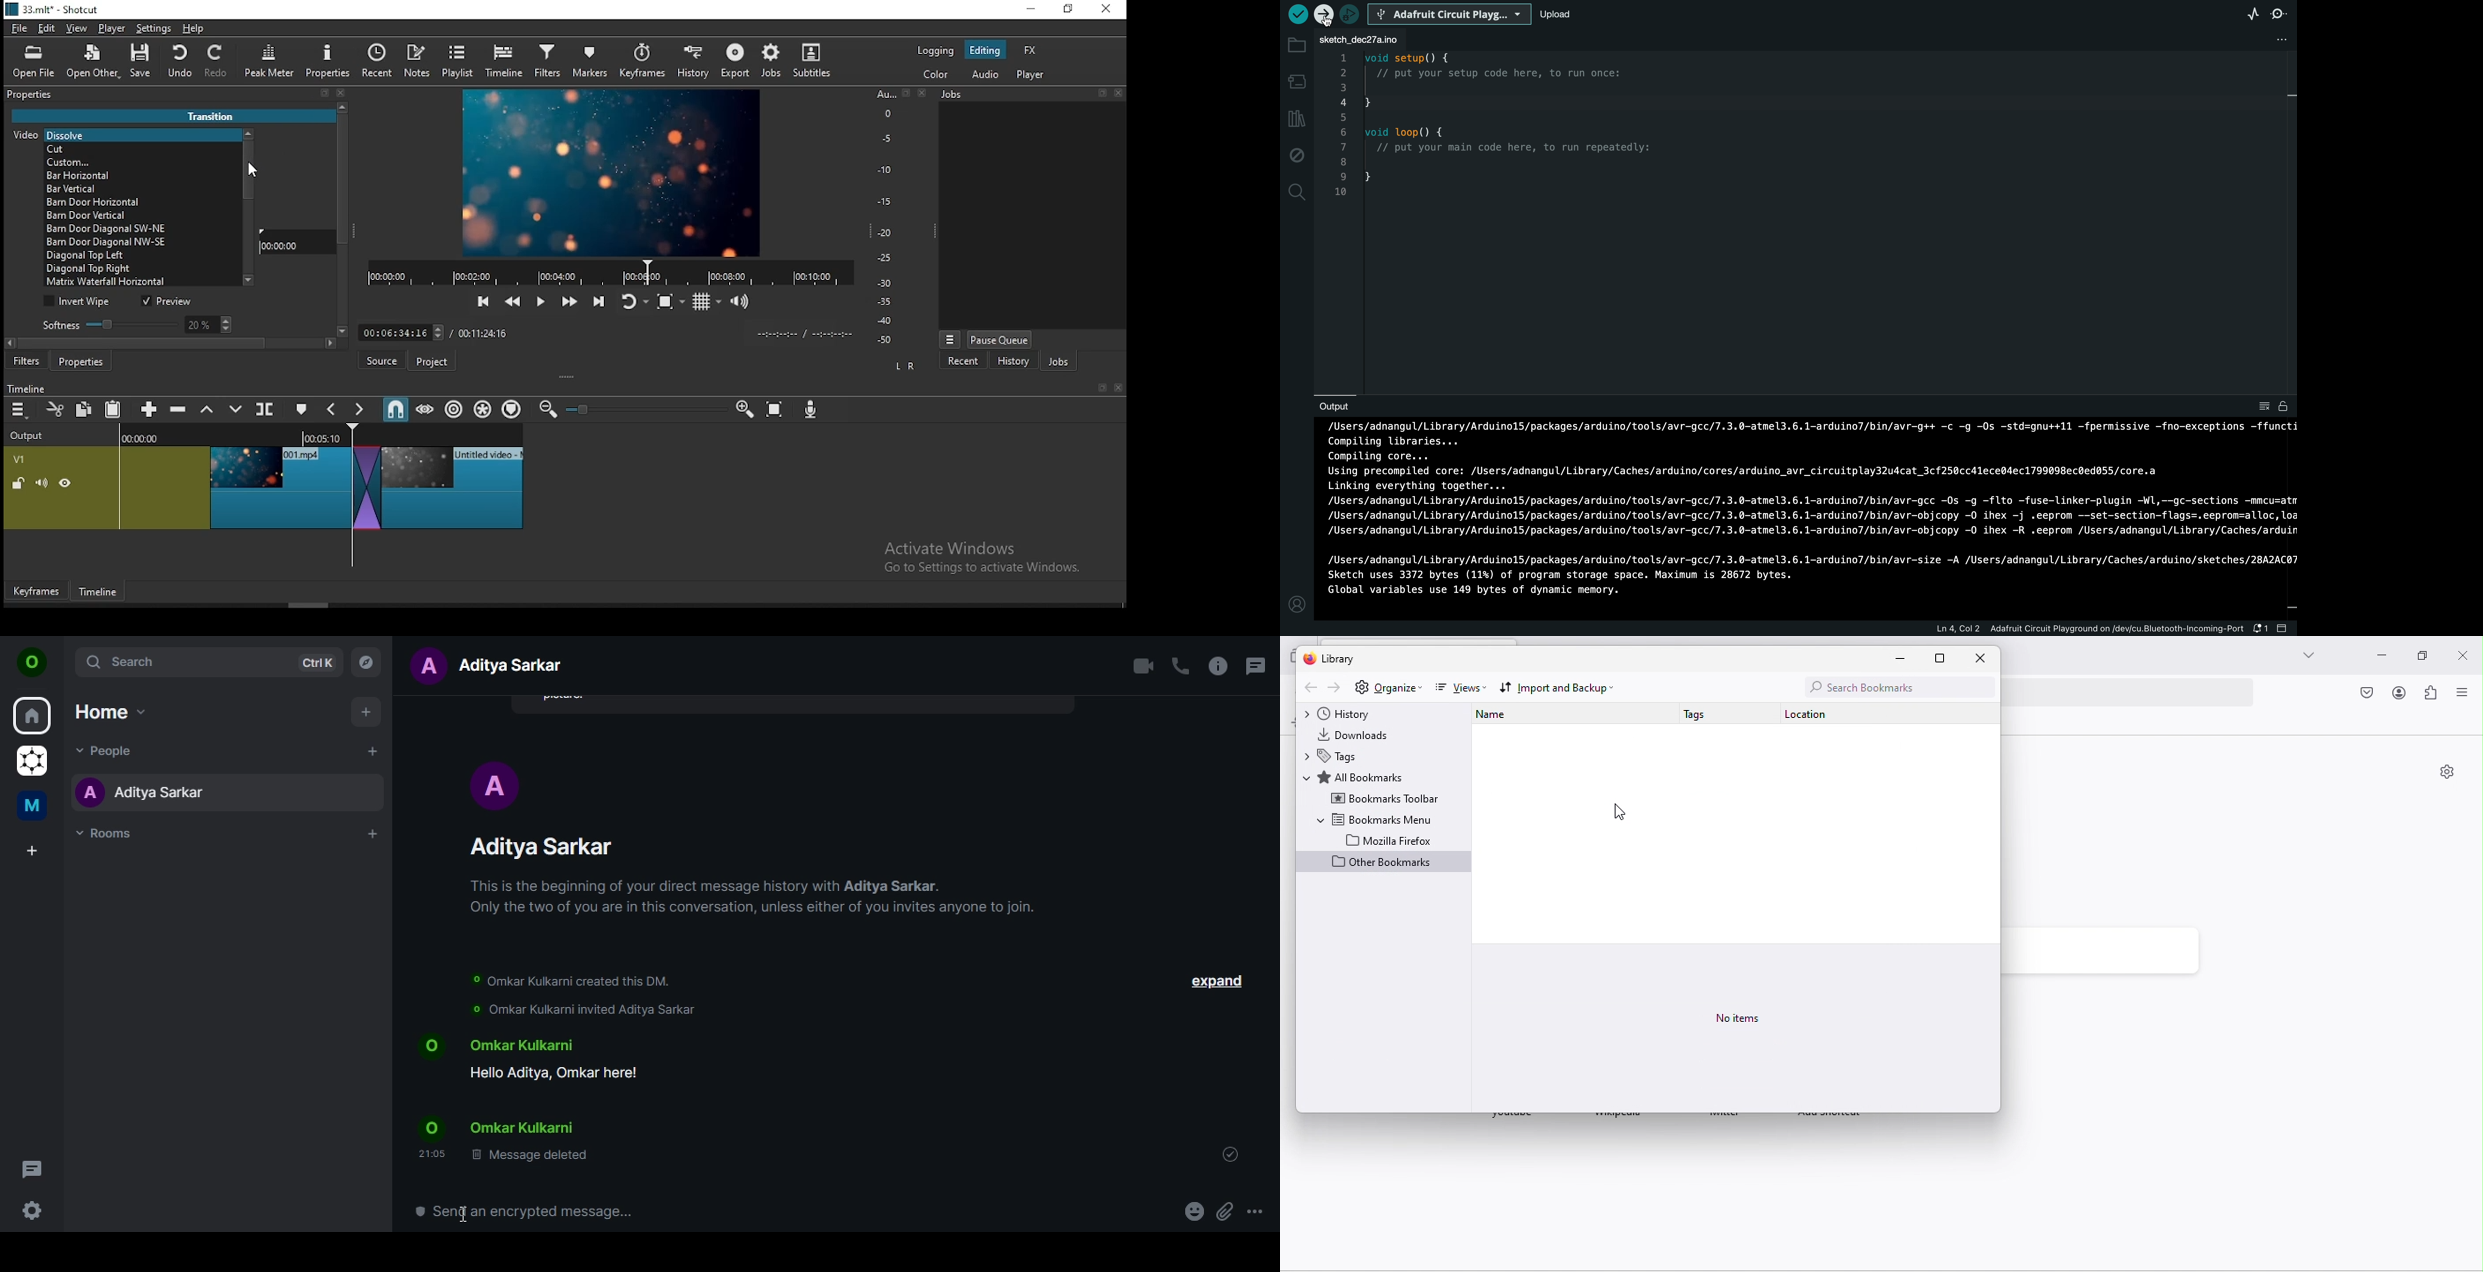 This screenshot has width=2492, height=1288. What do you see at coordinates (427, 410) in the screenshot?
I see `scrub while dragging` at bounding box center [427, 410].